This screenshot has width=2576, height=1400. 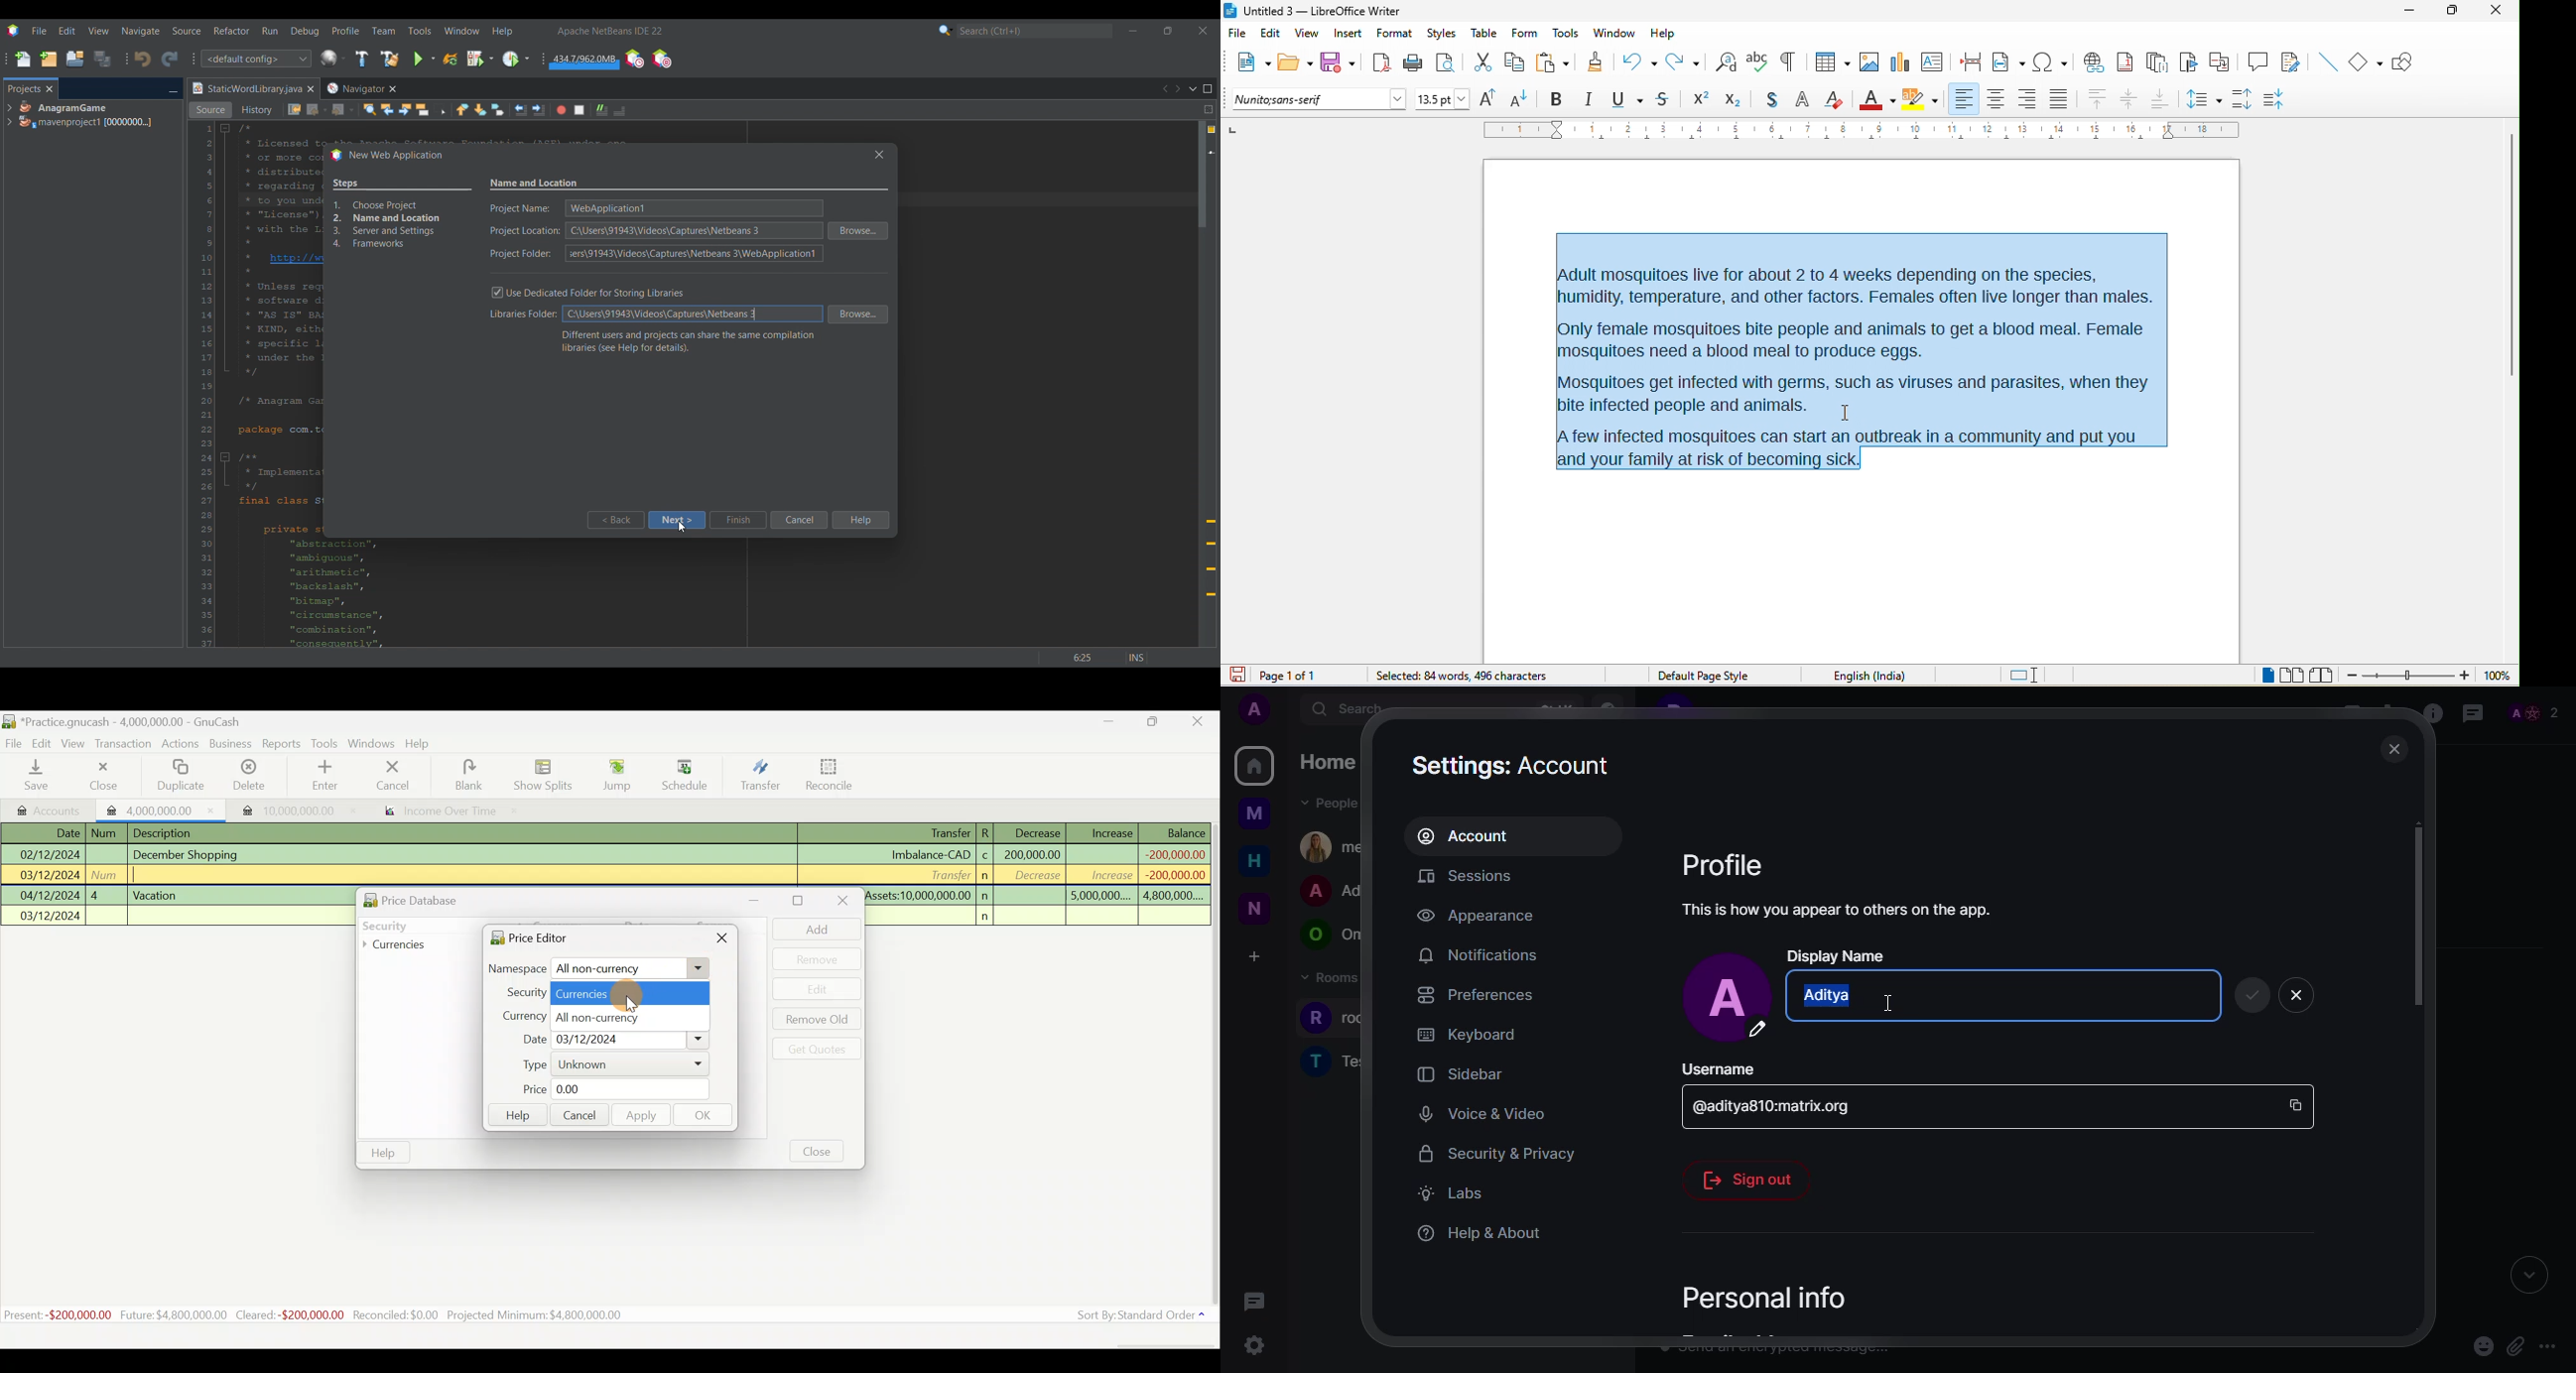 What do you see at coordinates (1347, 709) in the screenshot?
I see `search` at bounding box center [1347, 709].